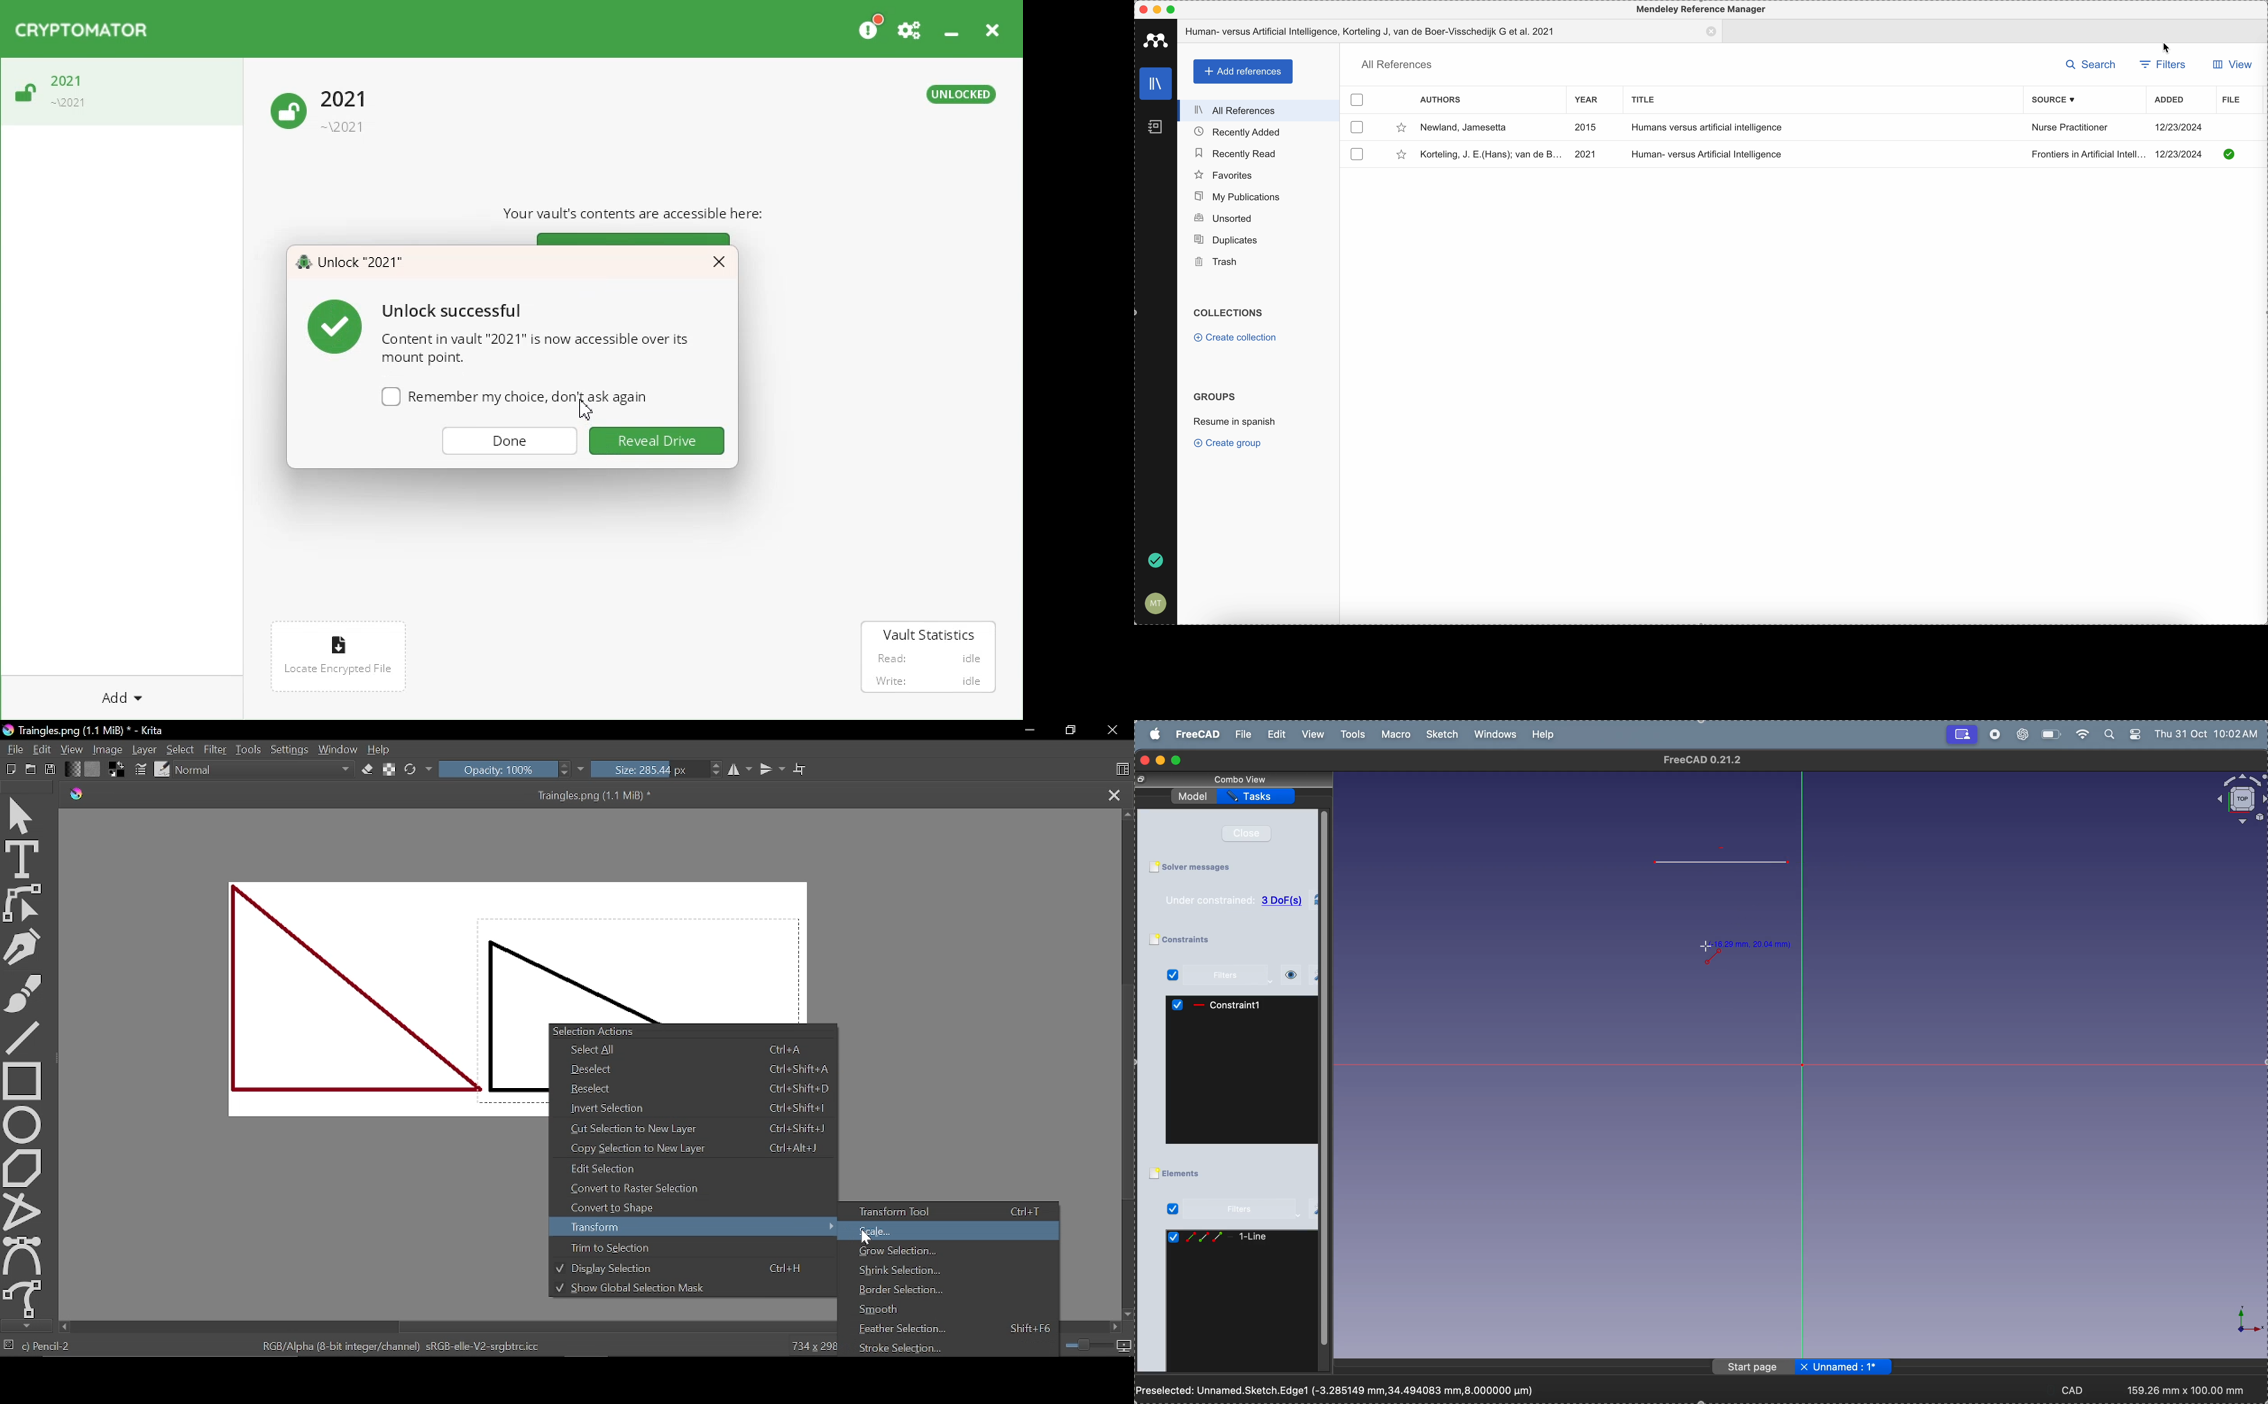 The height and width of the screenshot is (1428, 2268). What do you see at coordinates (1215, 397) in the screenshot?
I see `groups` at bounding box center [1215, 397].